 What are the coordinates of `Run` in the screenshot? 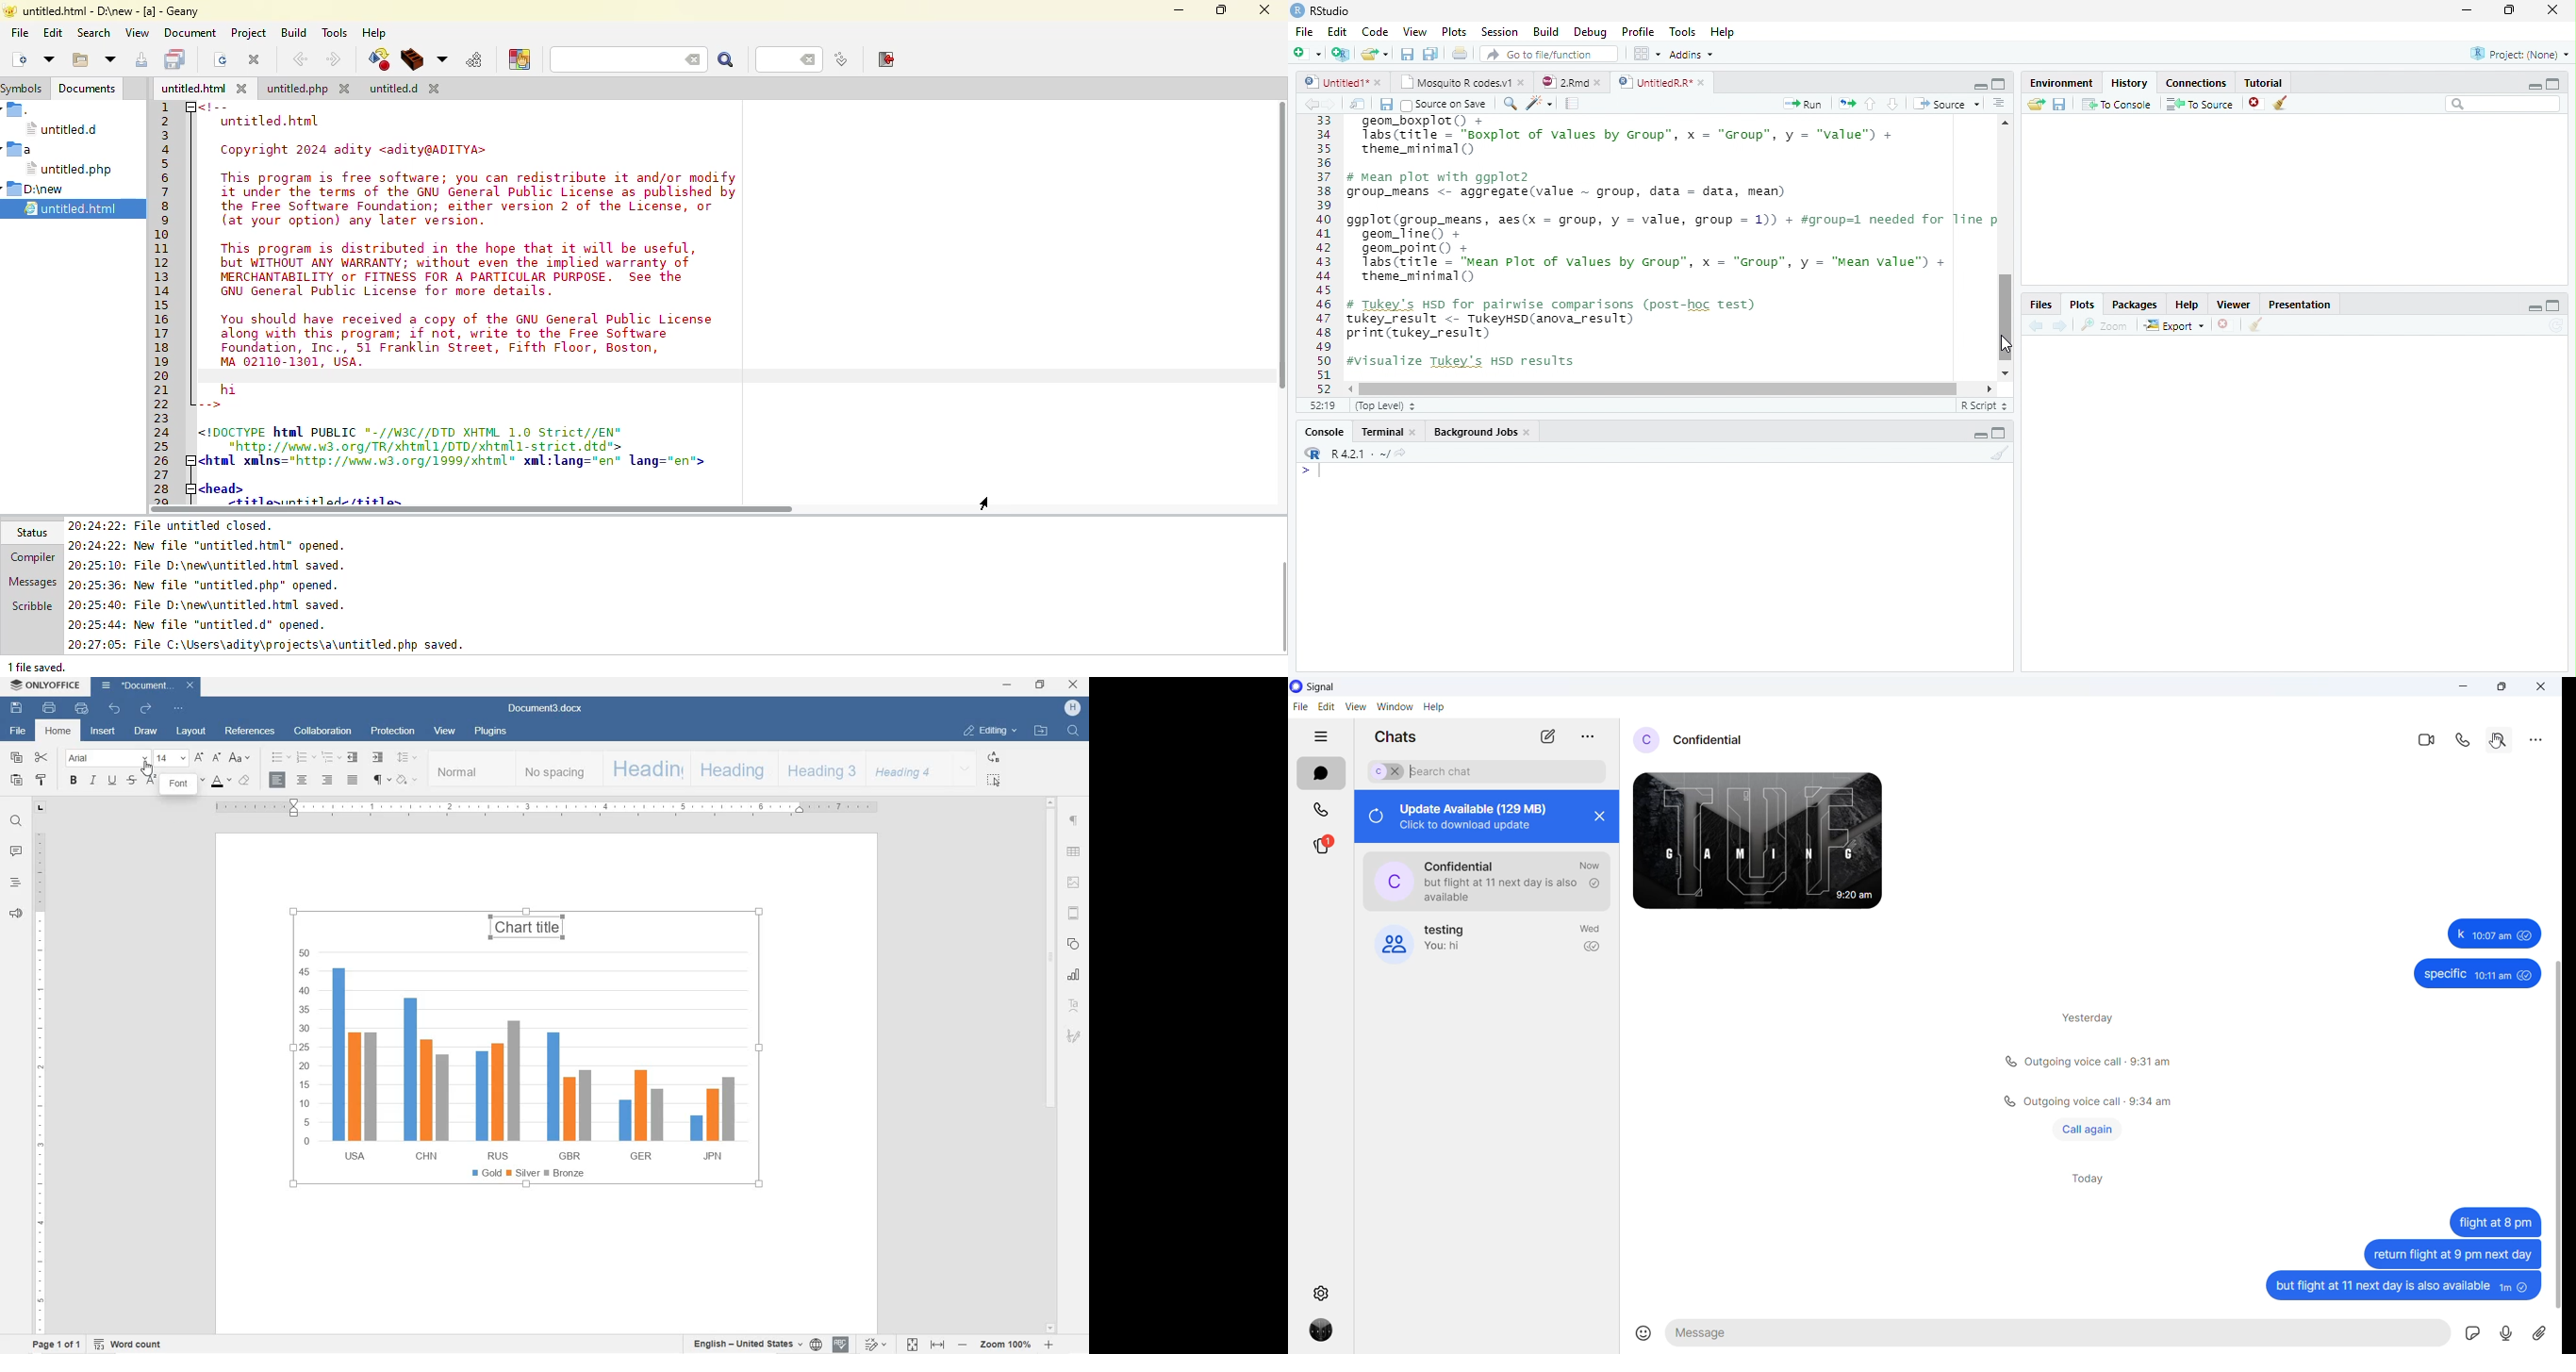 It's located at (1803, 104).